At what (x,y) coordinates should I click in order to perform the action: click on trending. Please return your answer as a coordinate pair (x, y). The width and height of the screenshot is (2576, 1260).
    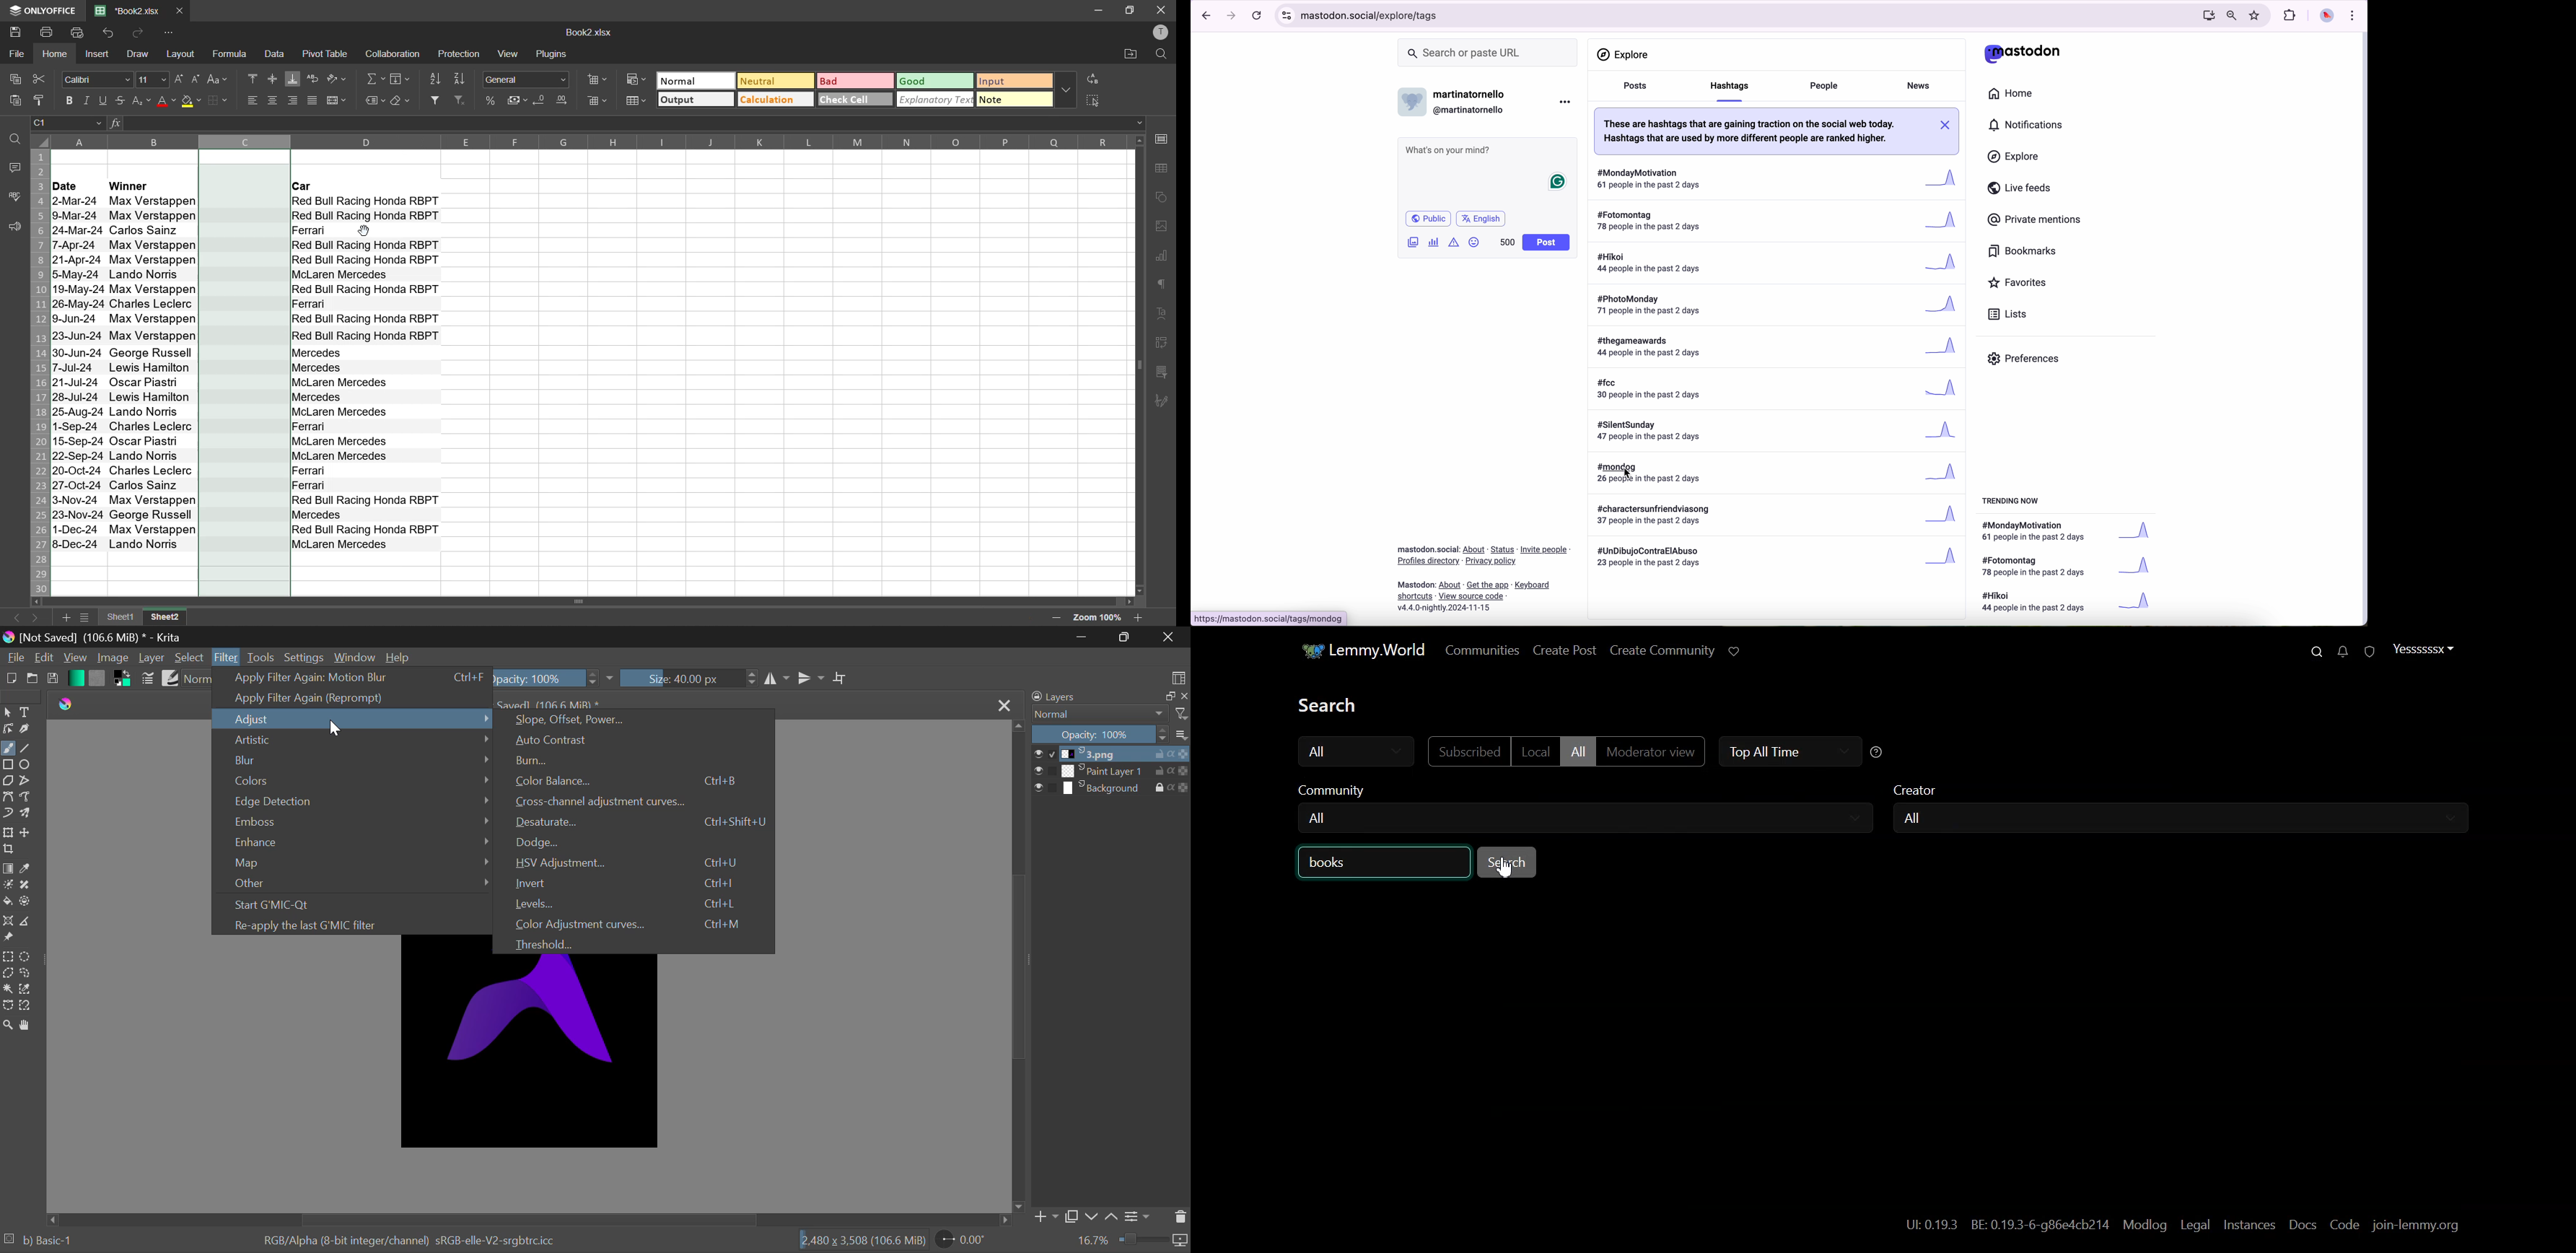
    Looking at the image, I should click on (2013, 503).